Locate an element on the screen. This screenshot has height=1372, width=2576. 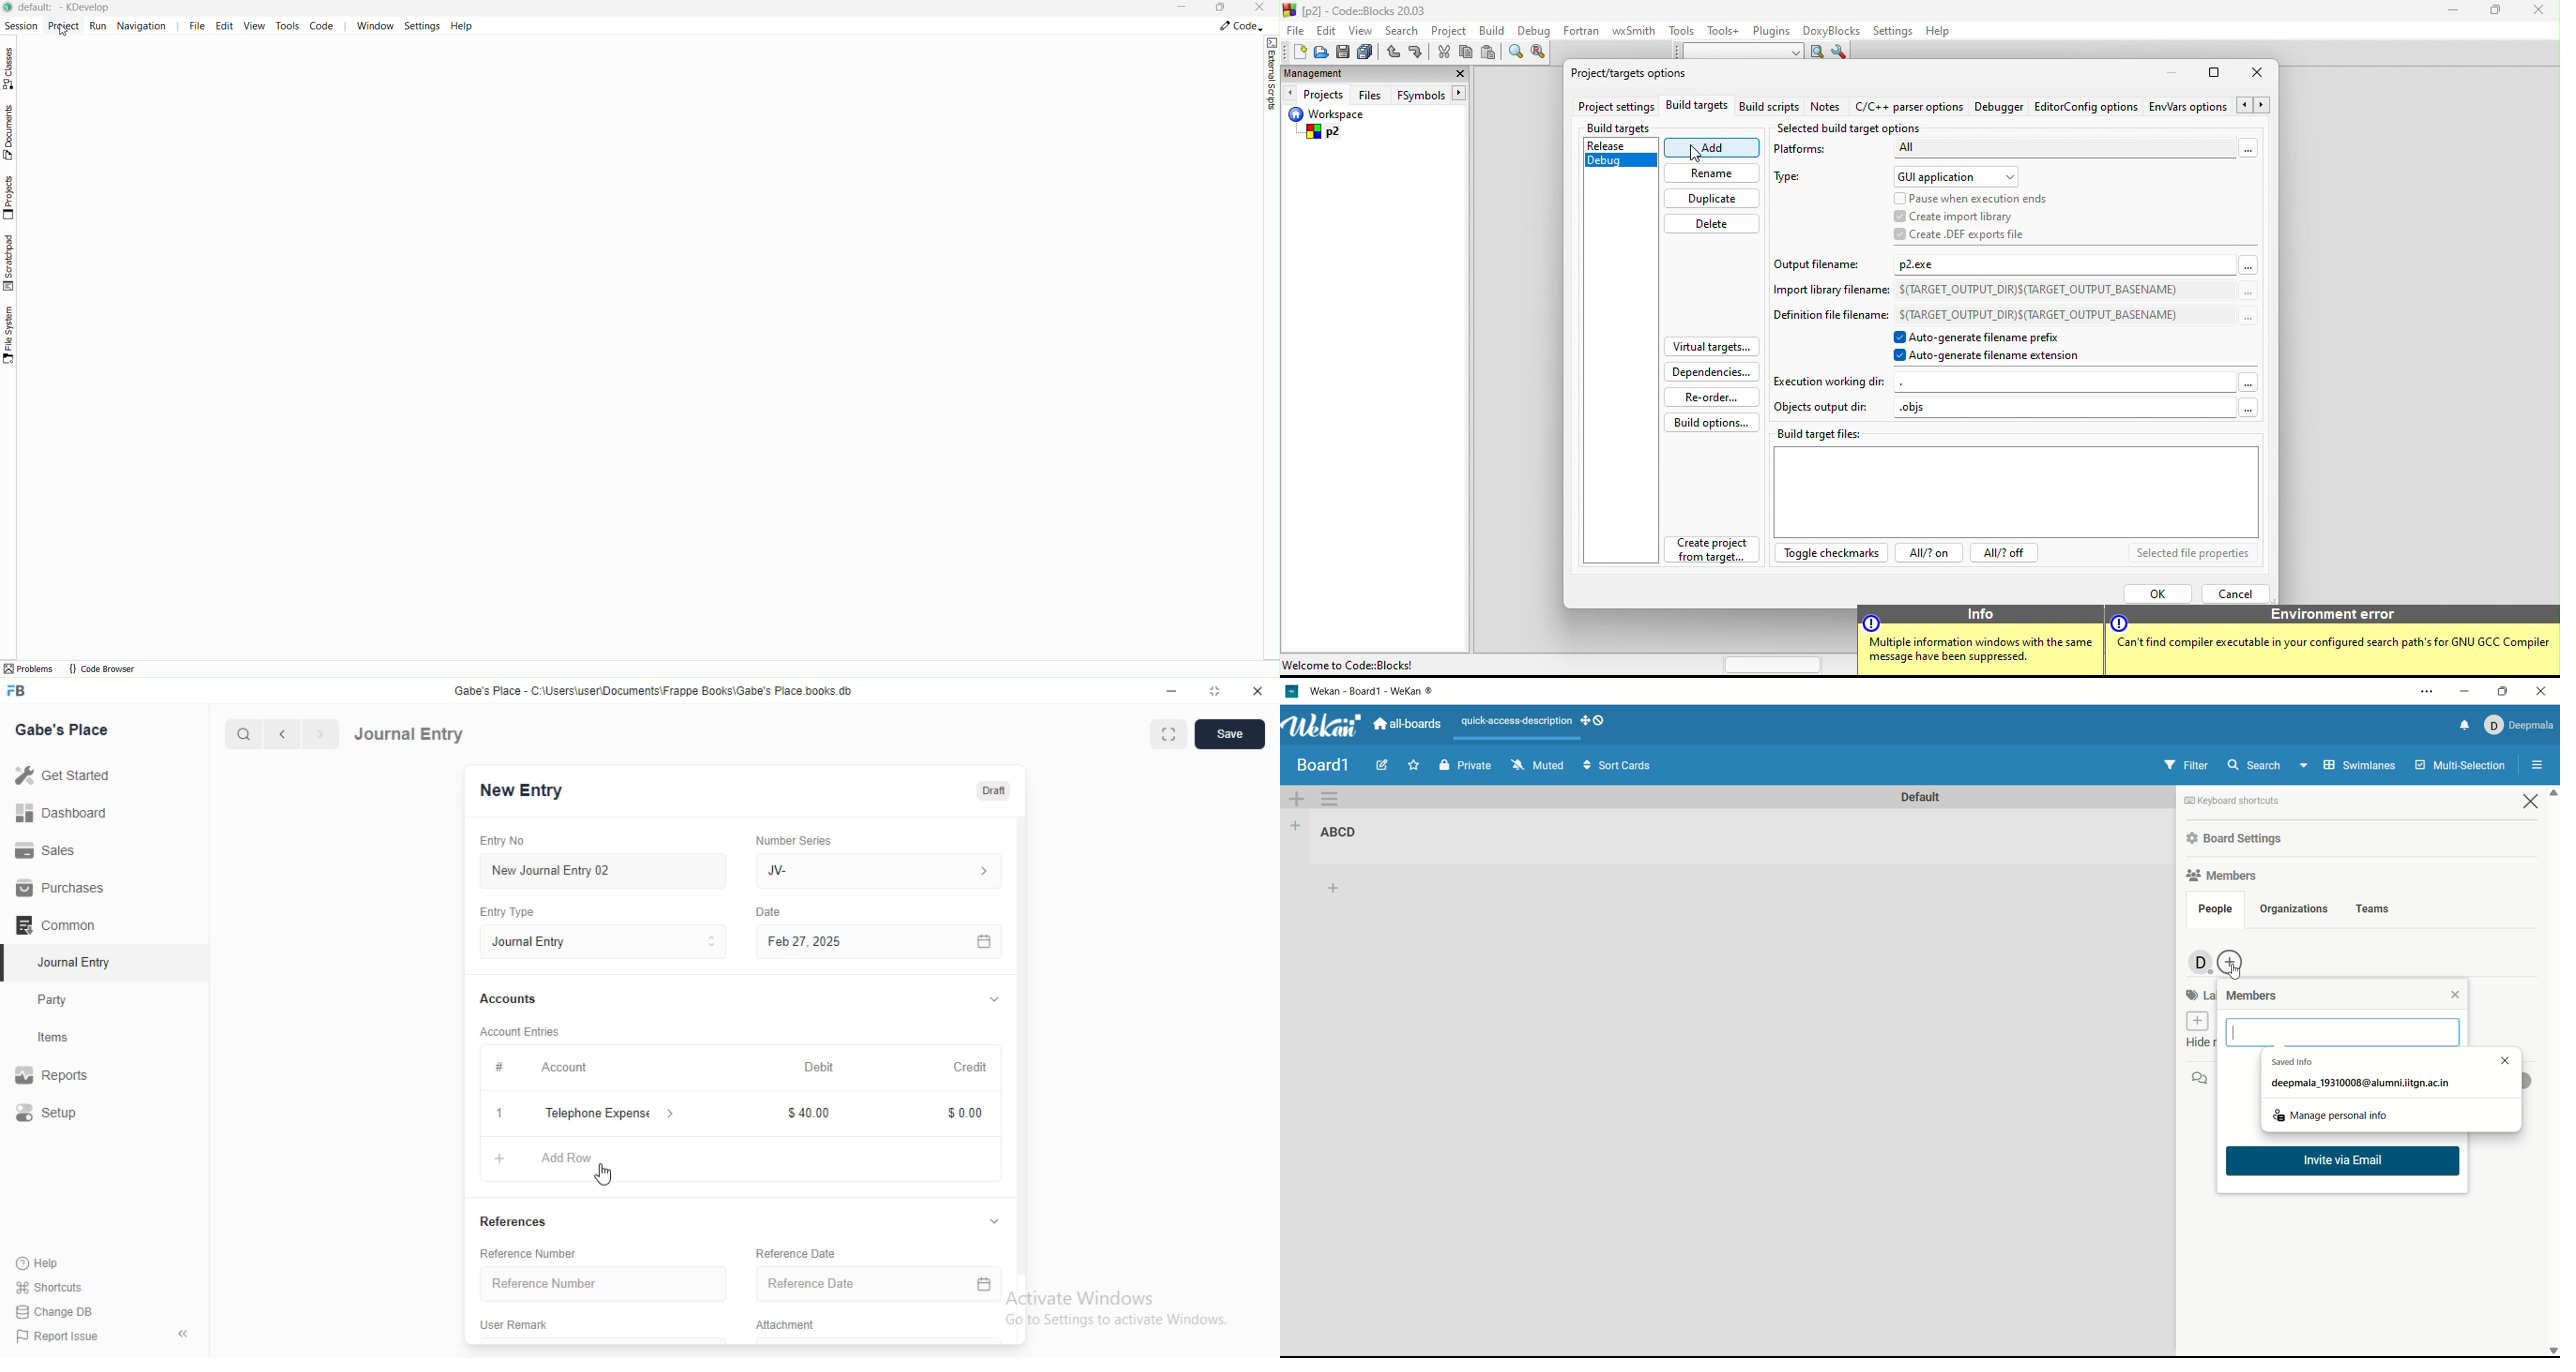
debugger is located at coordinates (2001, 106).